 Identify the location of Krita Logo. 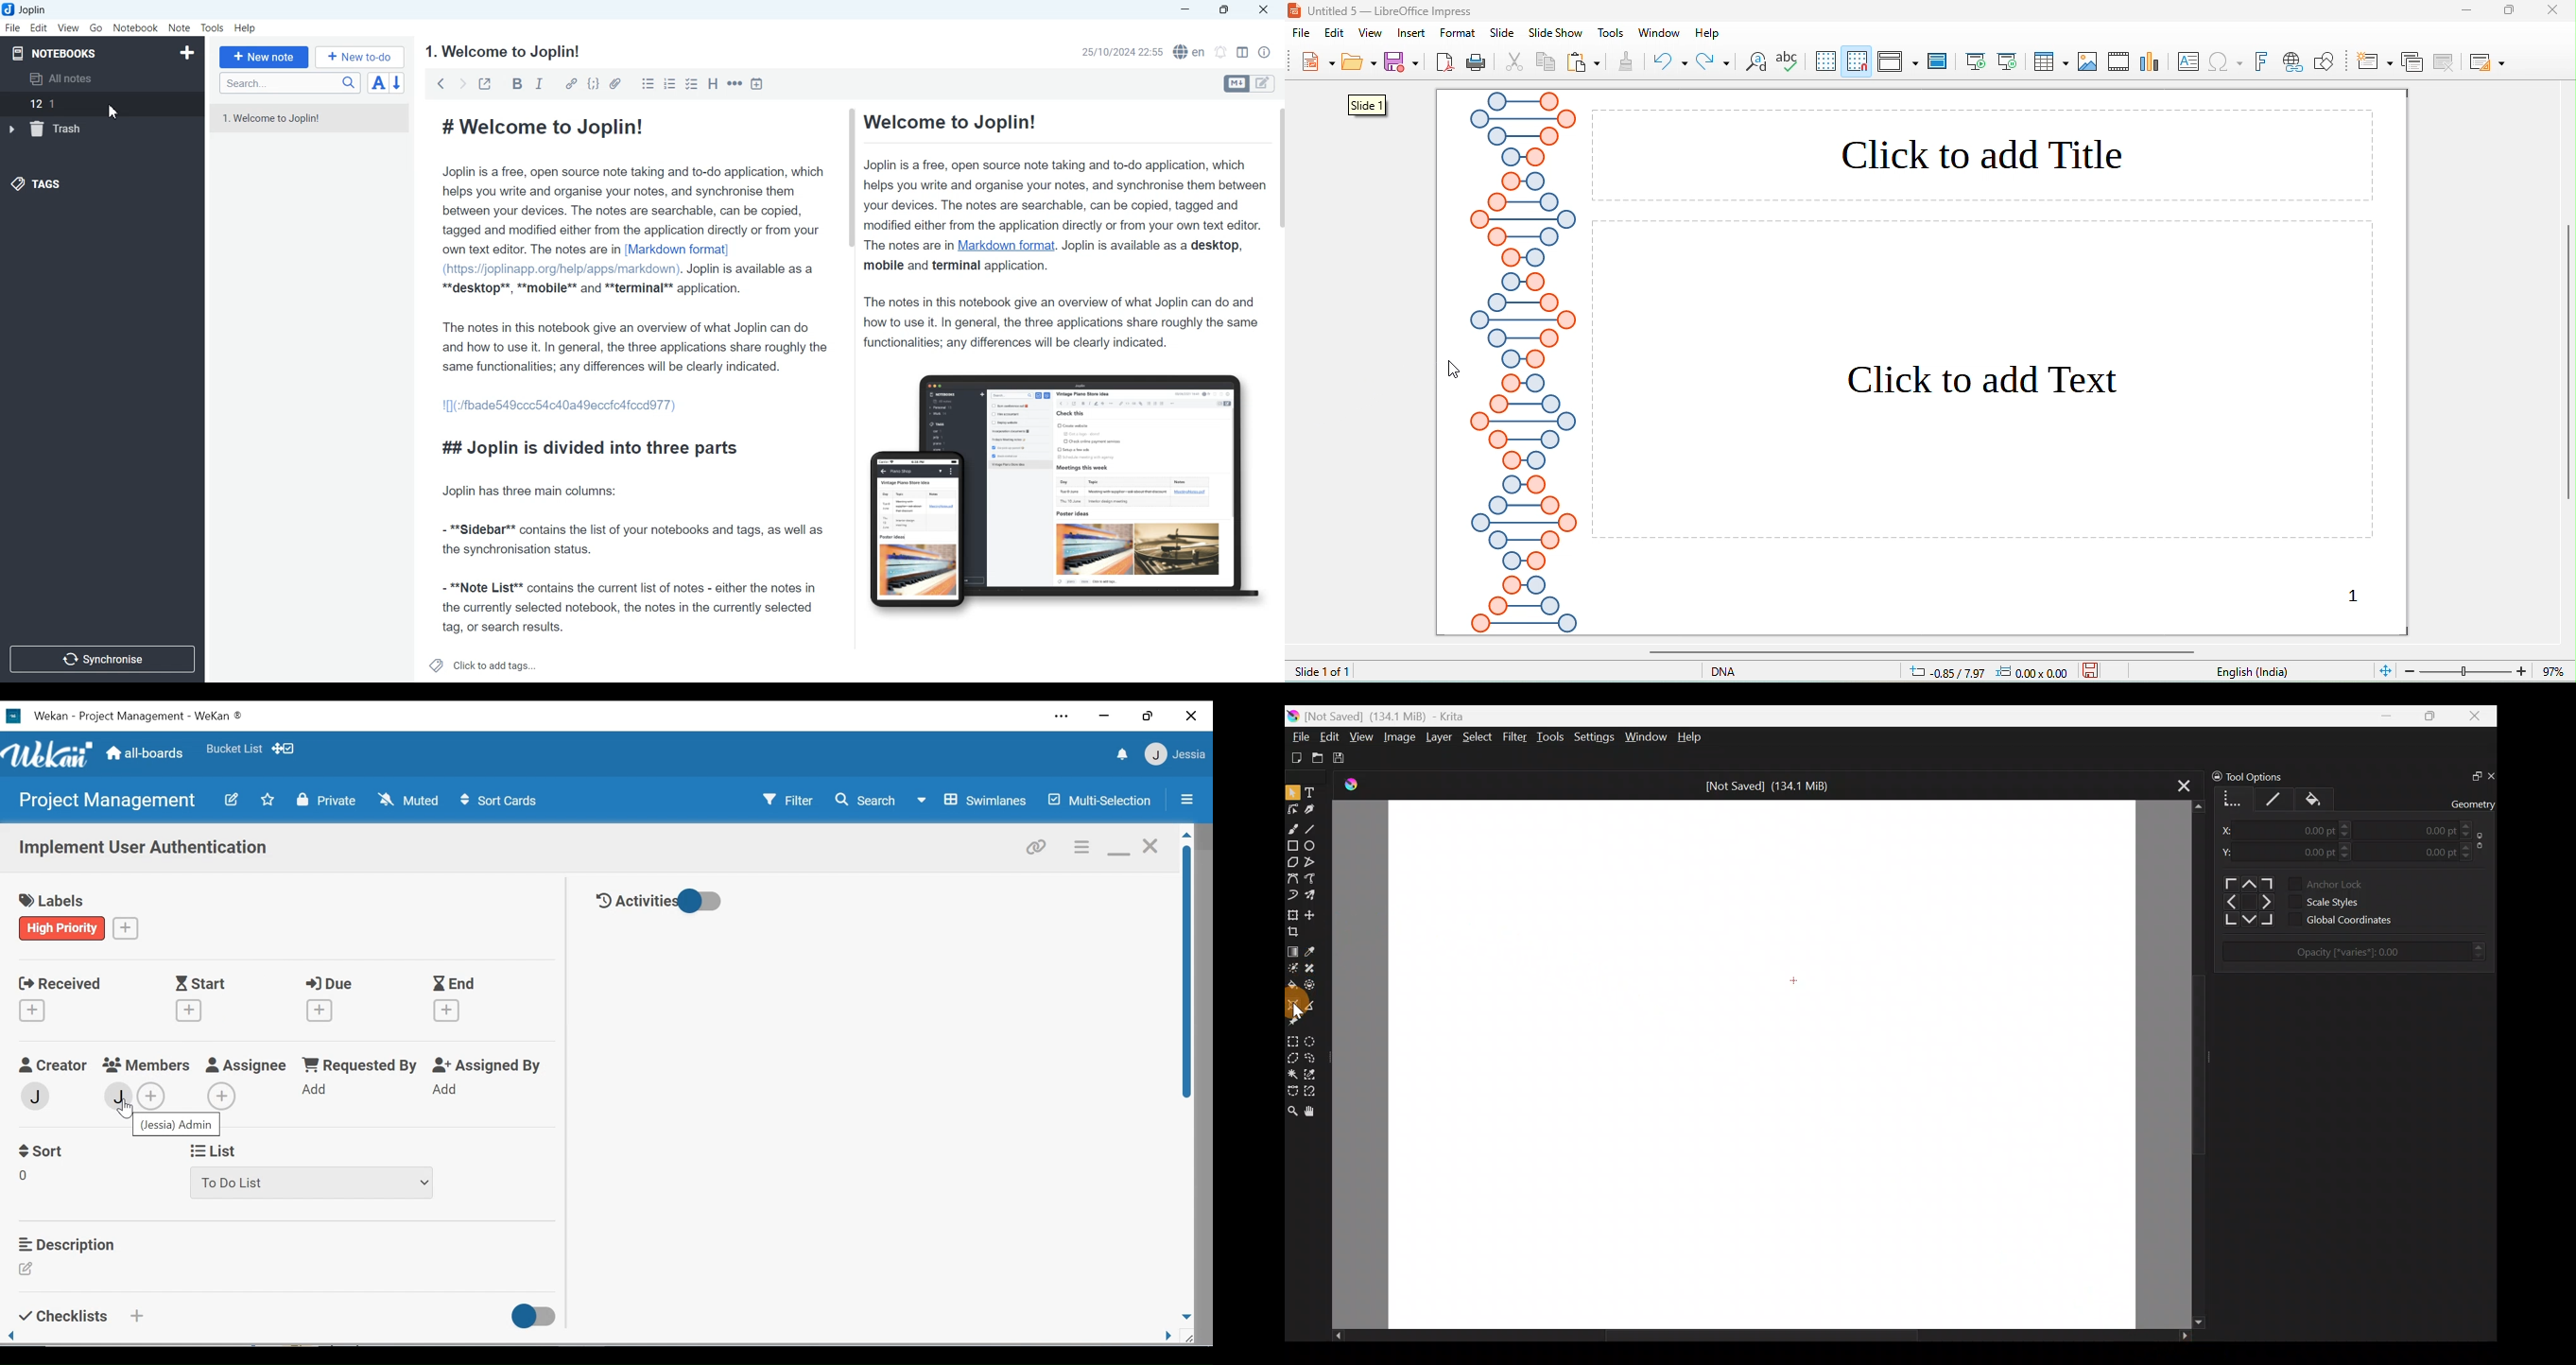
(1349, 785).